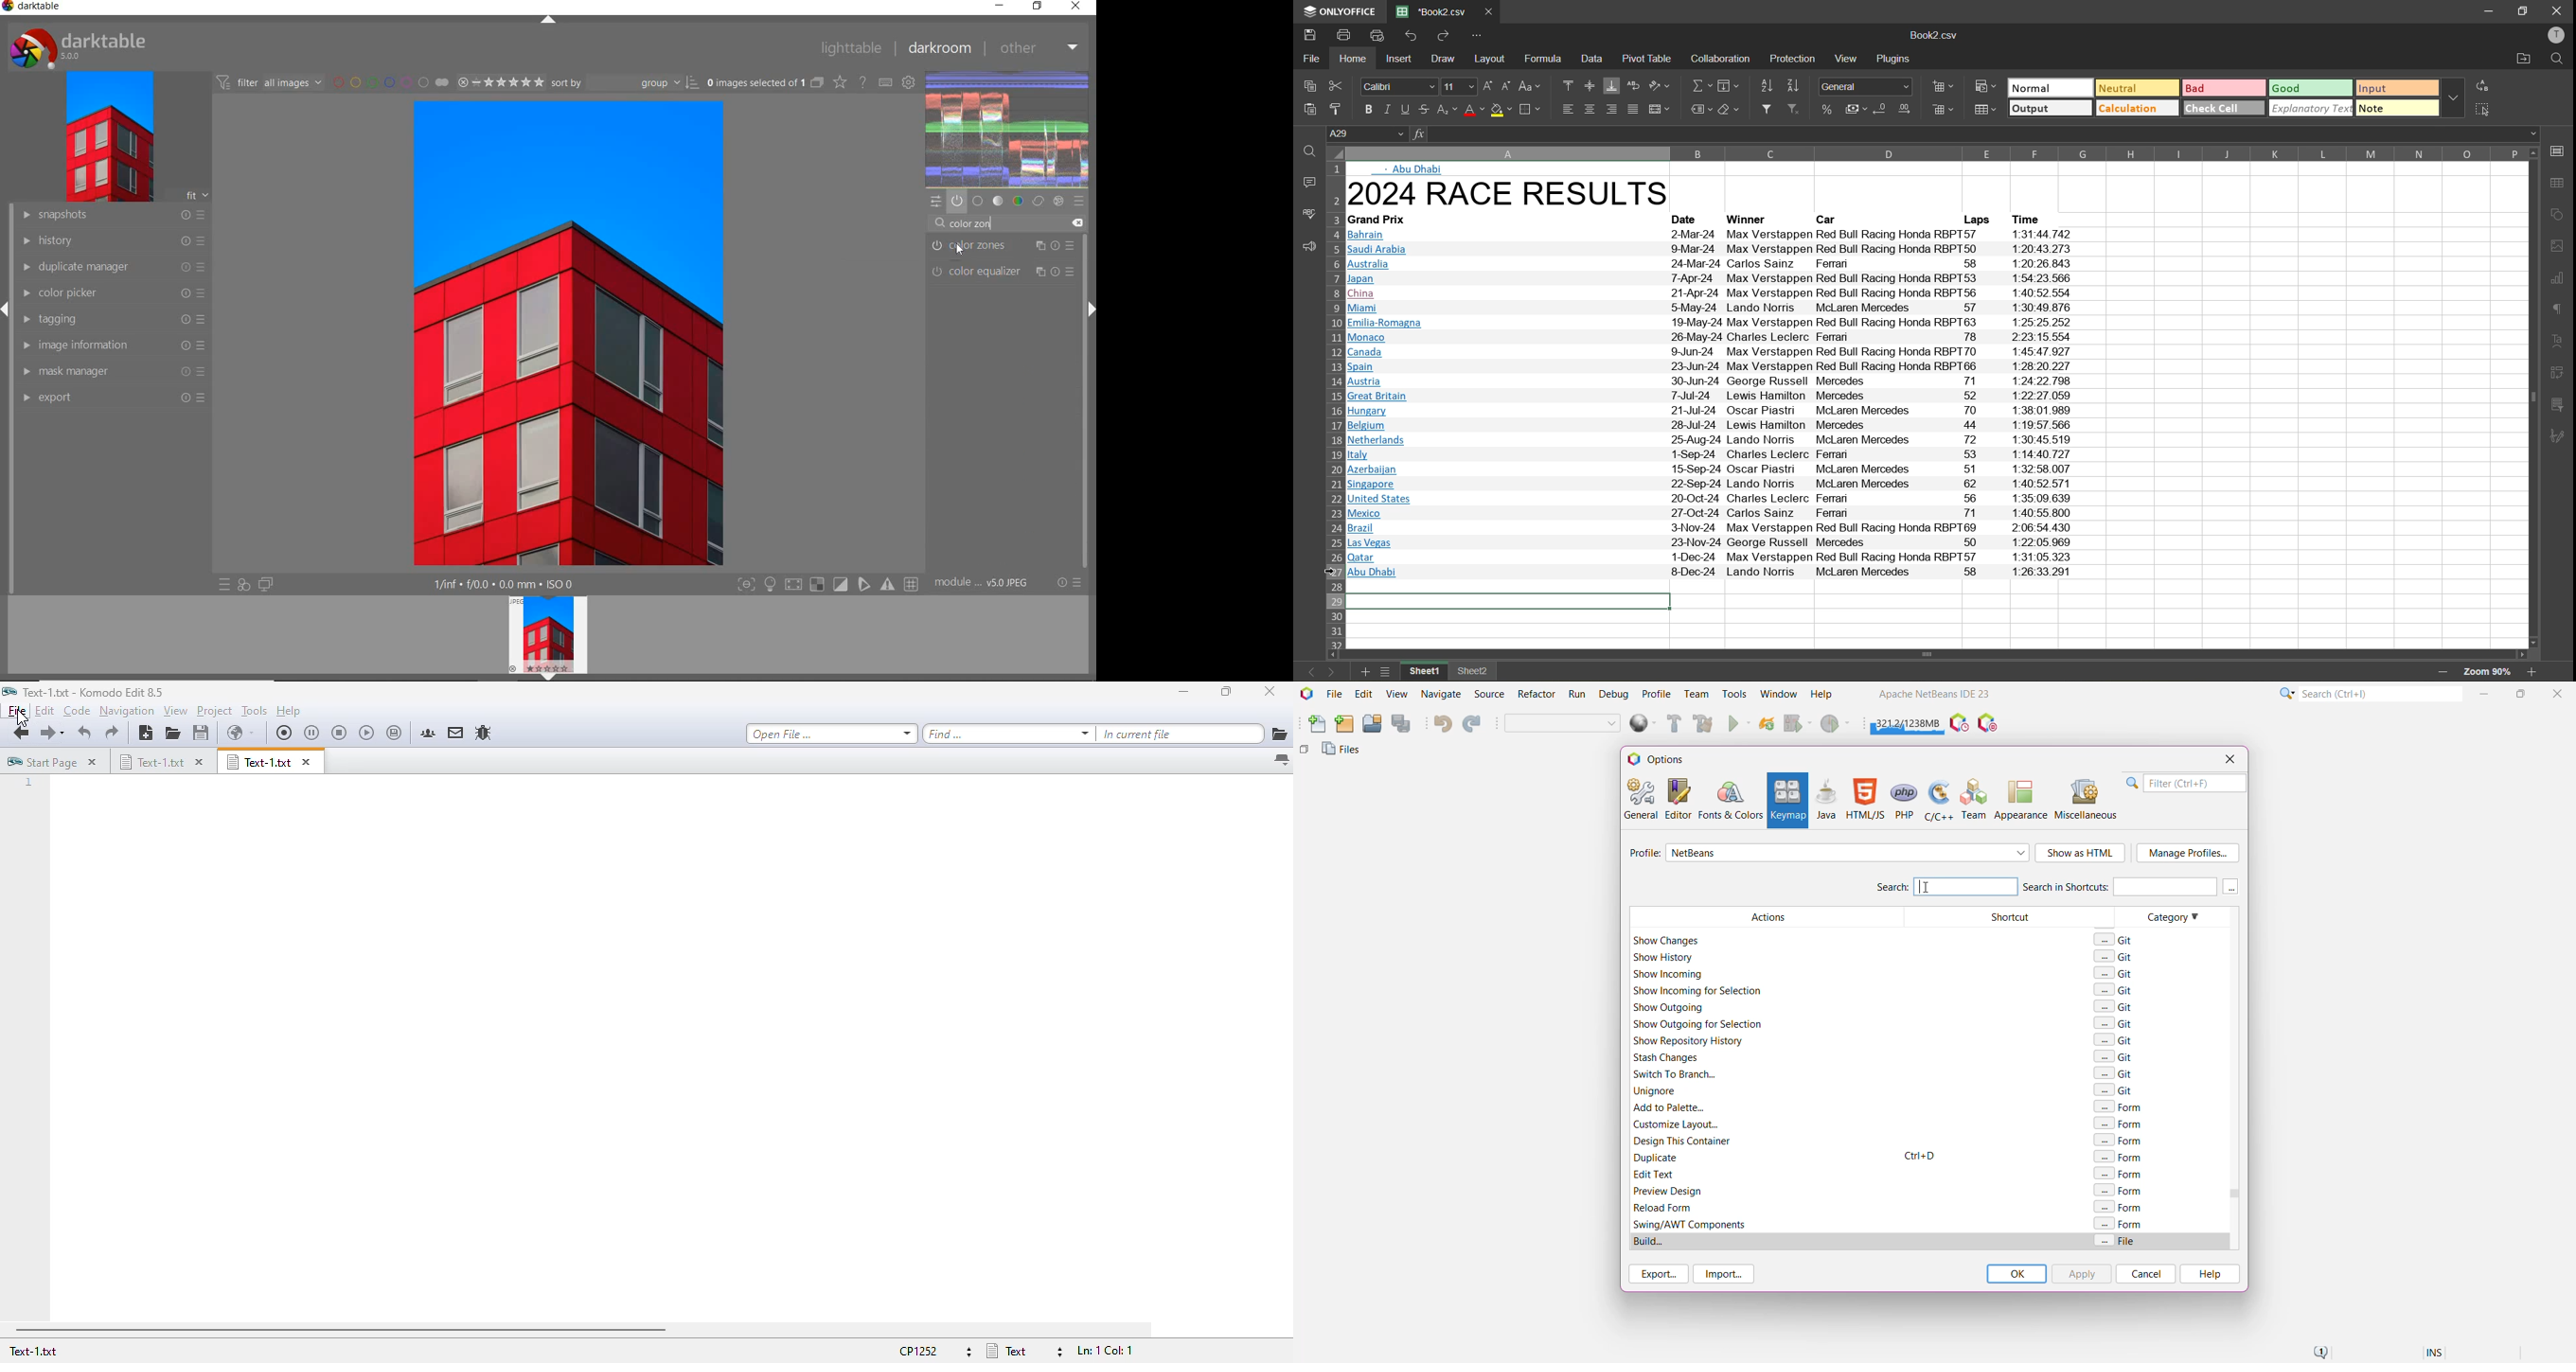 The width and height of the screenshot is (2576, 1372). I want to click on expand/collapse, so click(1087, 311).